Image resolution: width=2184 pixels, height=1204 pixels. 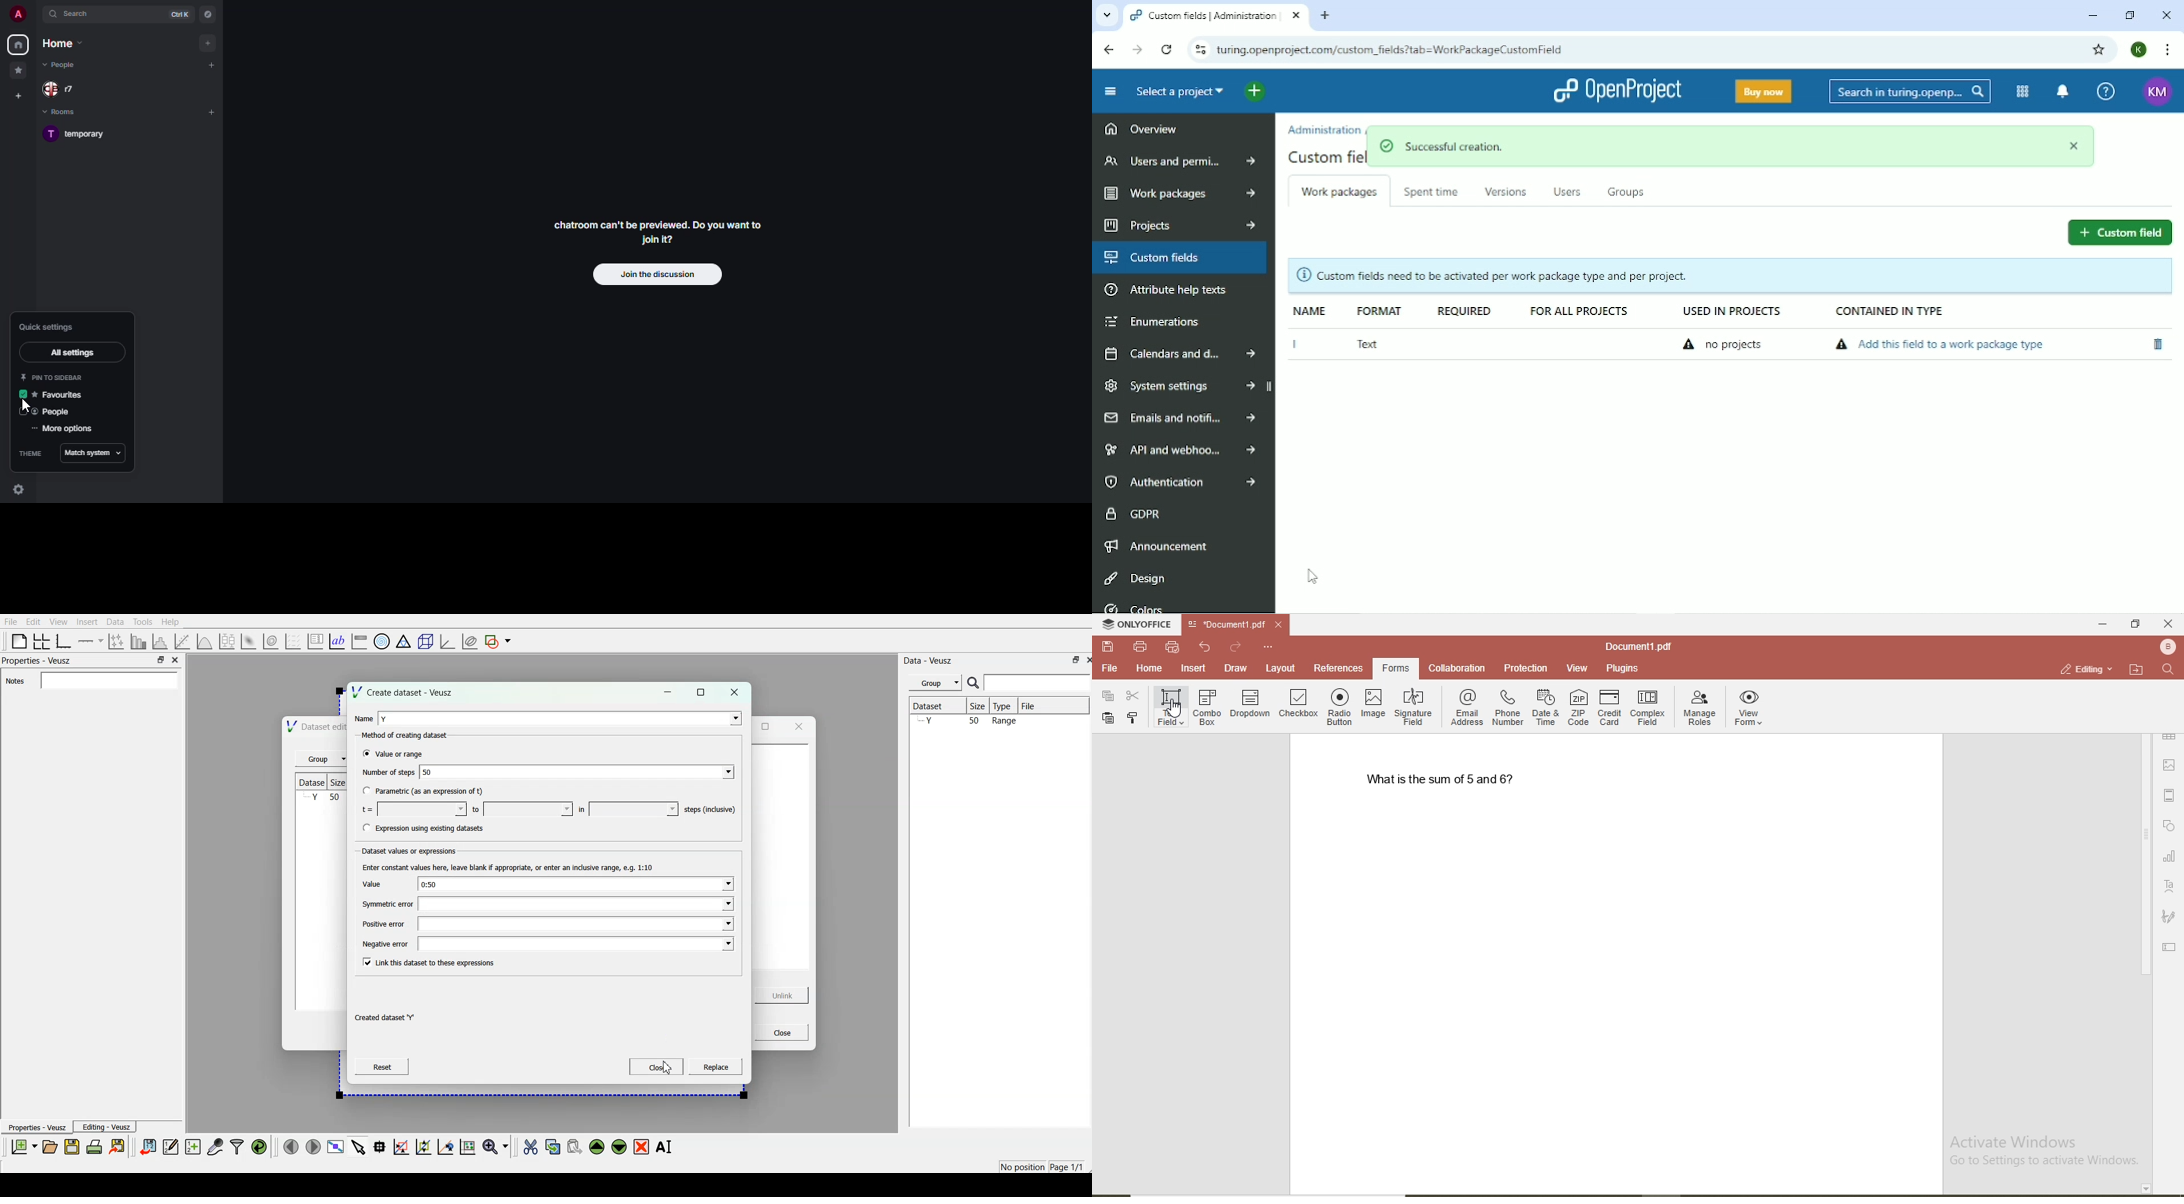 What do you see at coordinates (1284, 670) in the screenshot?
I see `layout` at bounding box center [1284, 670].